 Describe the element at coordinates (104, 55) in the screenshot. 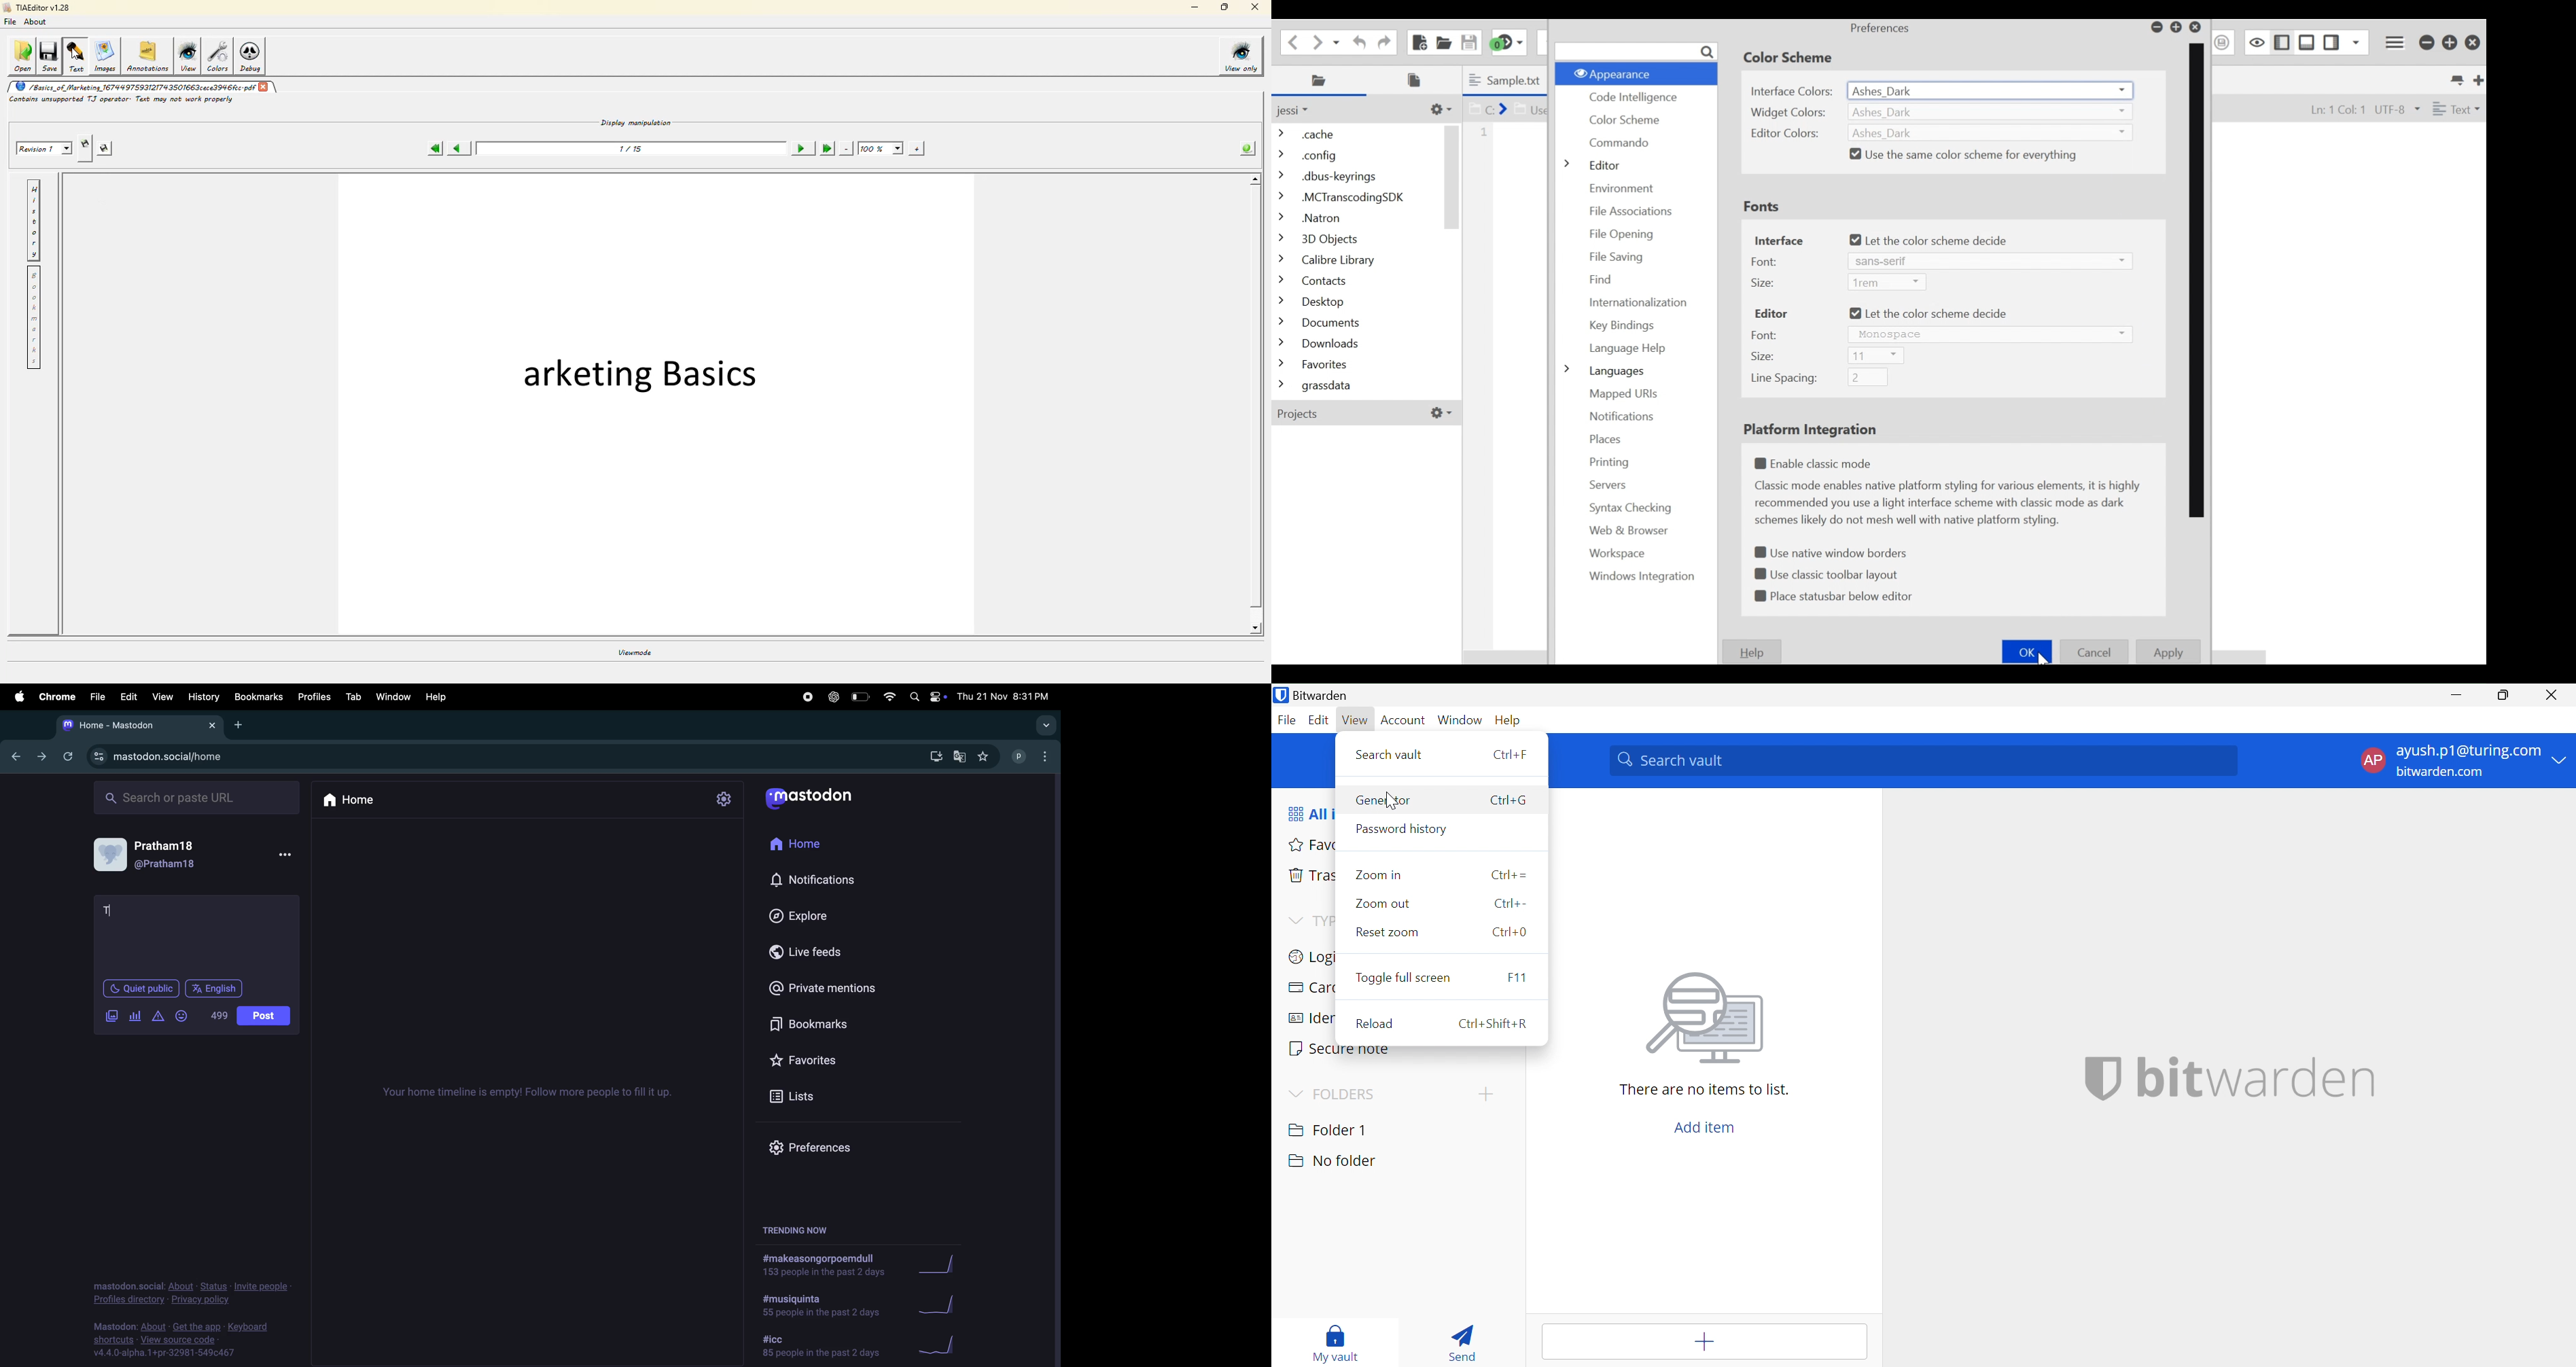

I see `images` at that location.